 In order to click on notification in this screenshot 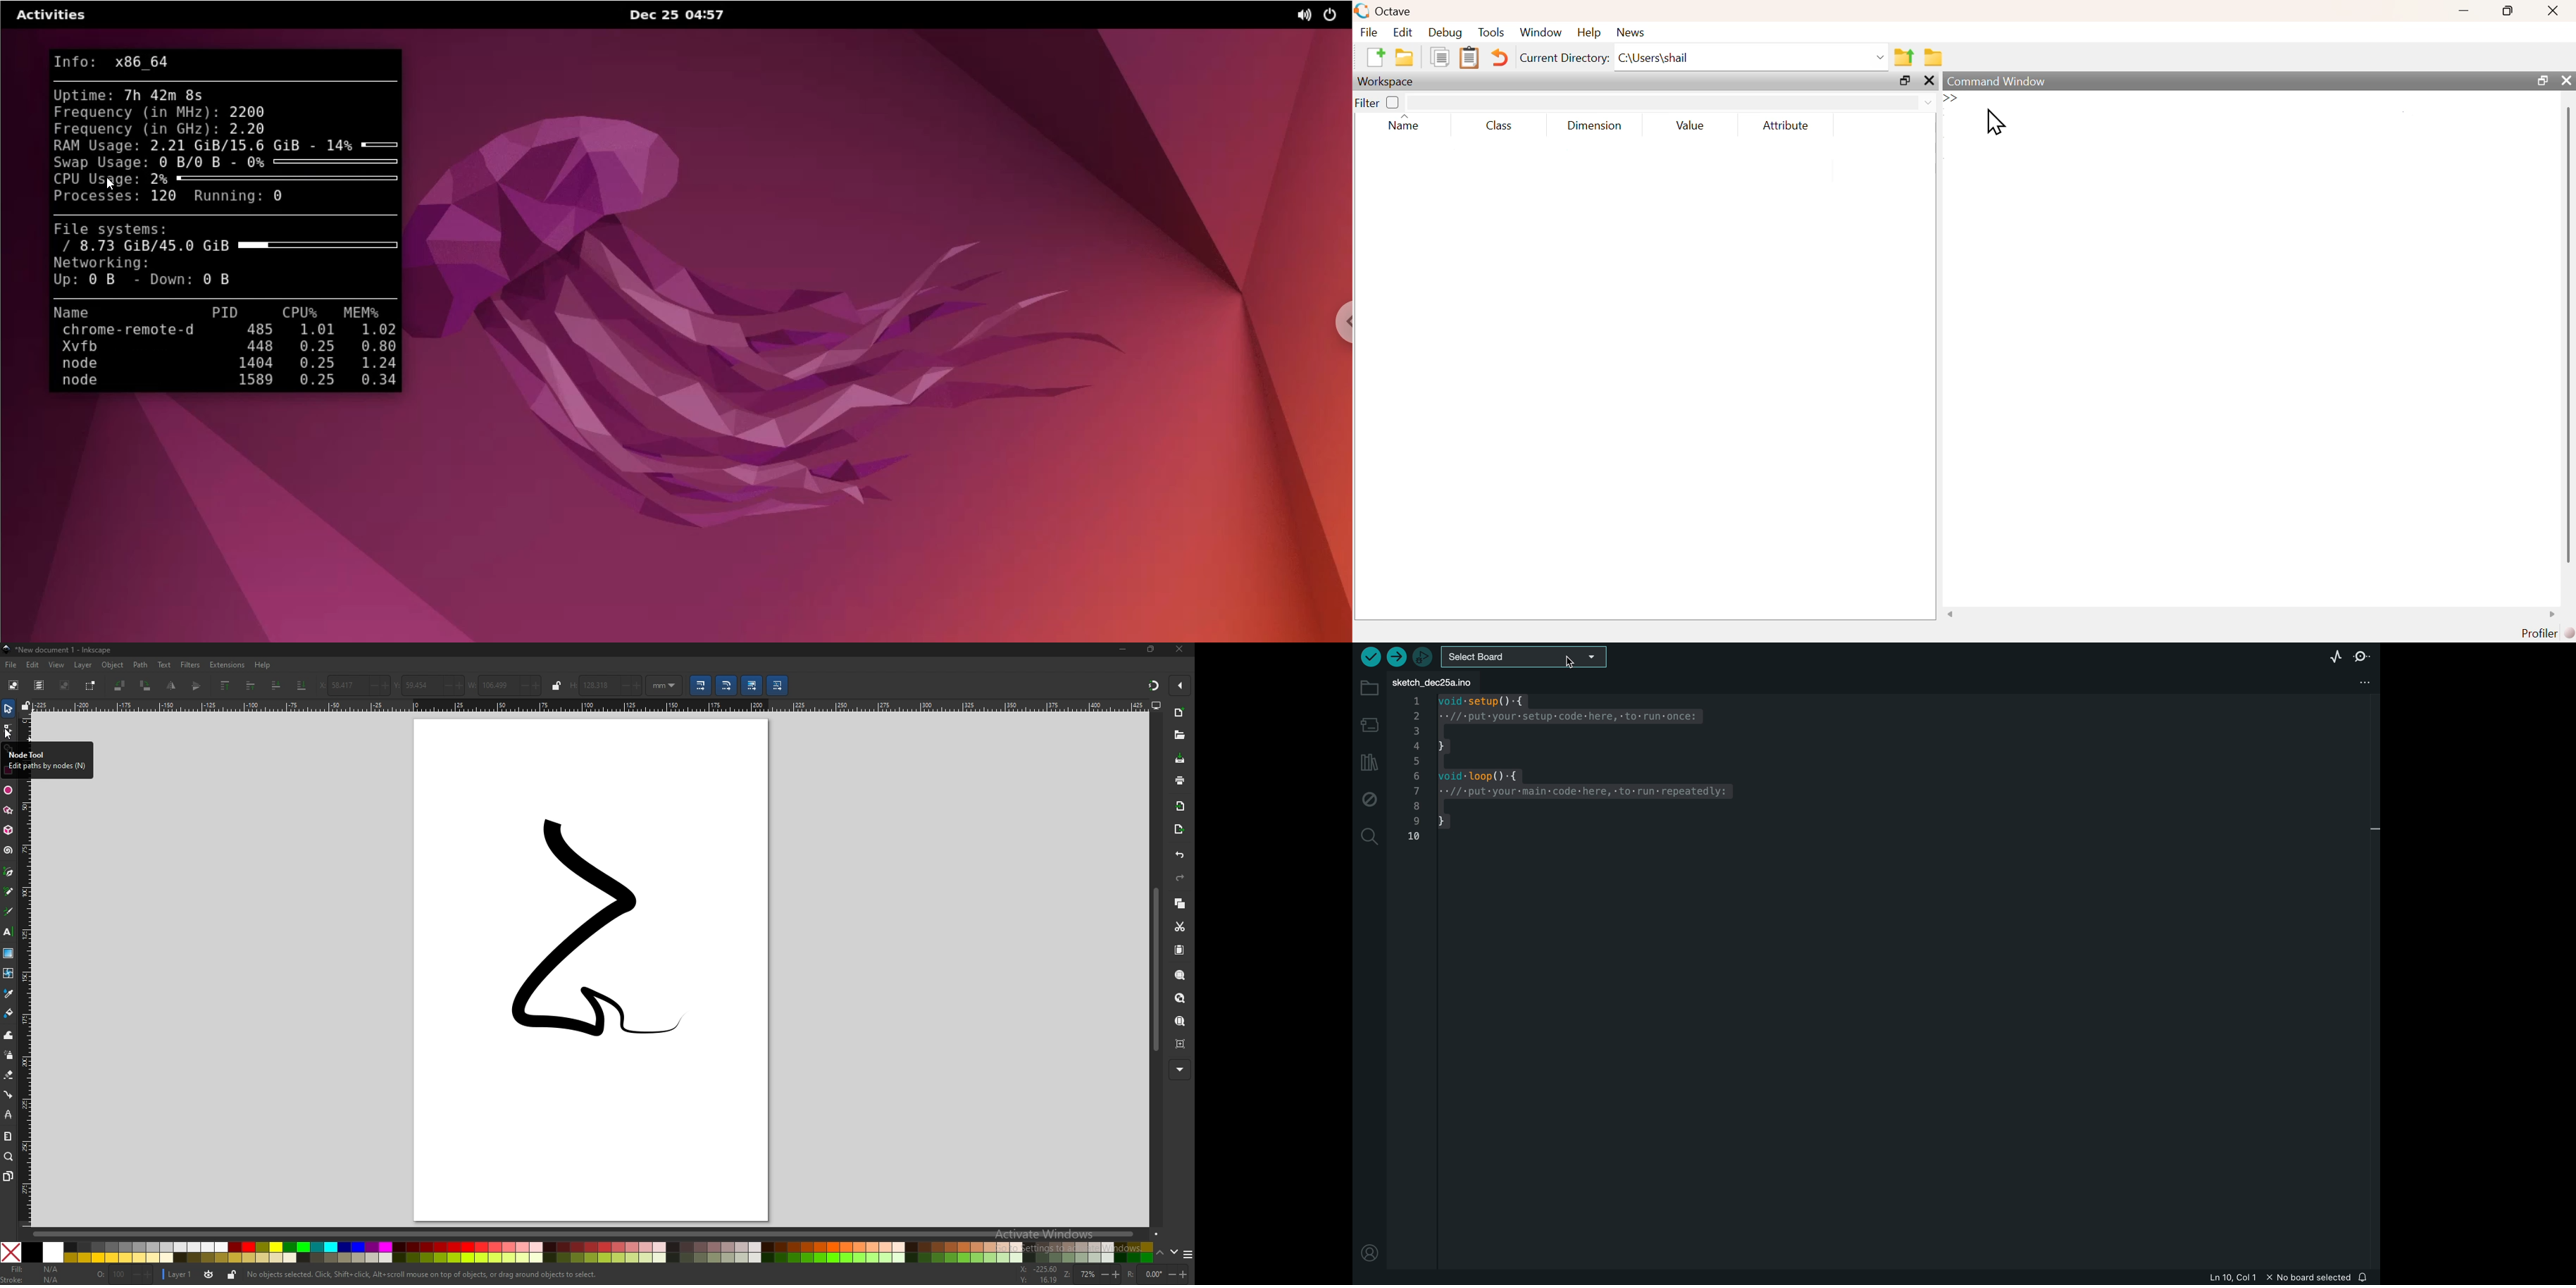, I will do `click(2367, 1276)`.